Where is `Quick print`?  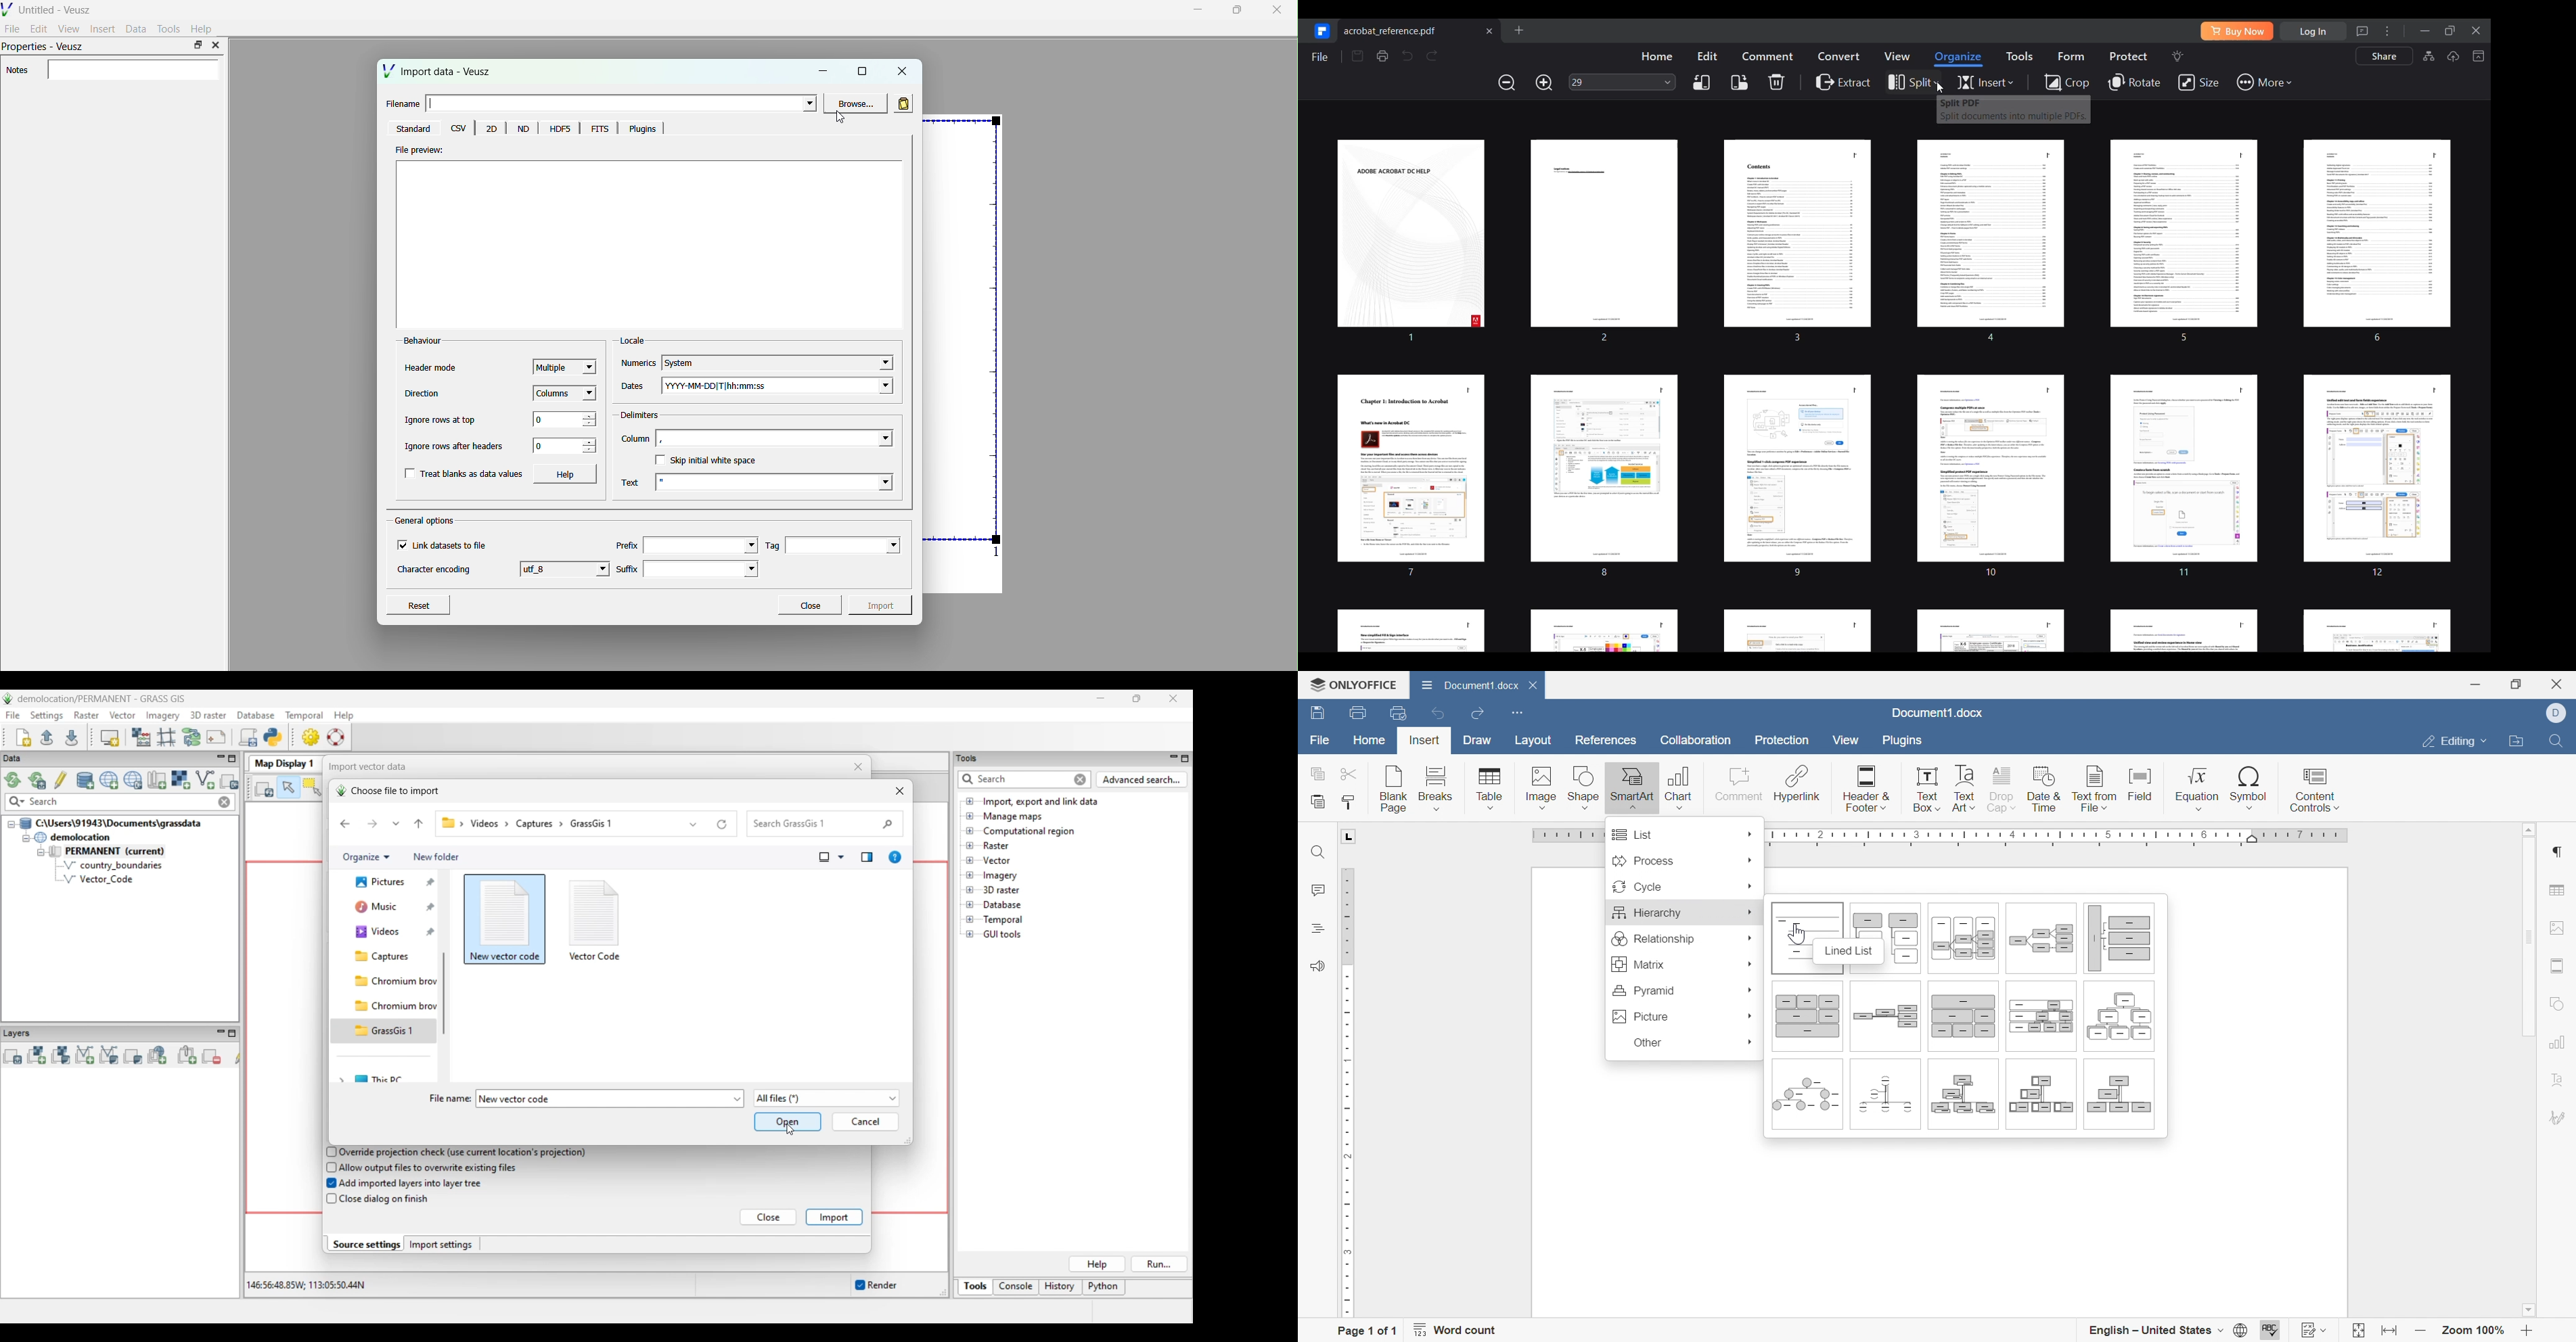 Quick print is located at coordinates (1400, 714).